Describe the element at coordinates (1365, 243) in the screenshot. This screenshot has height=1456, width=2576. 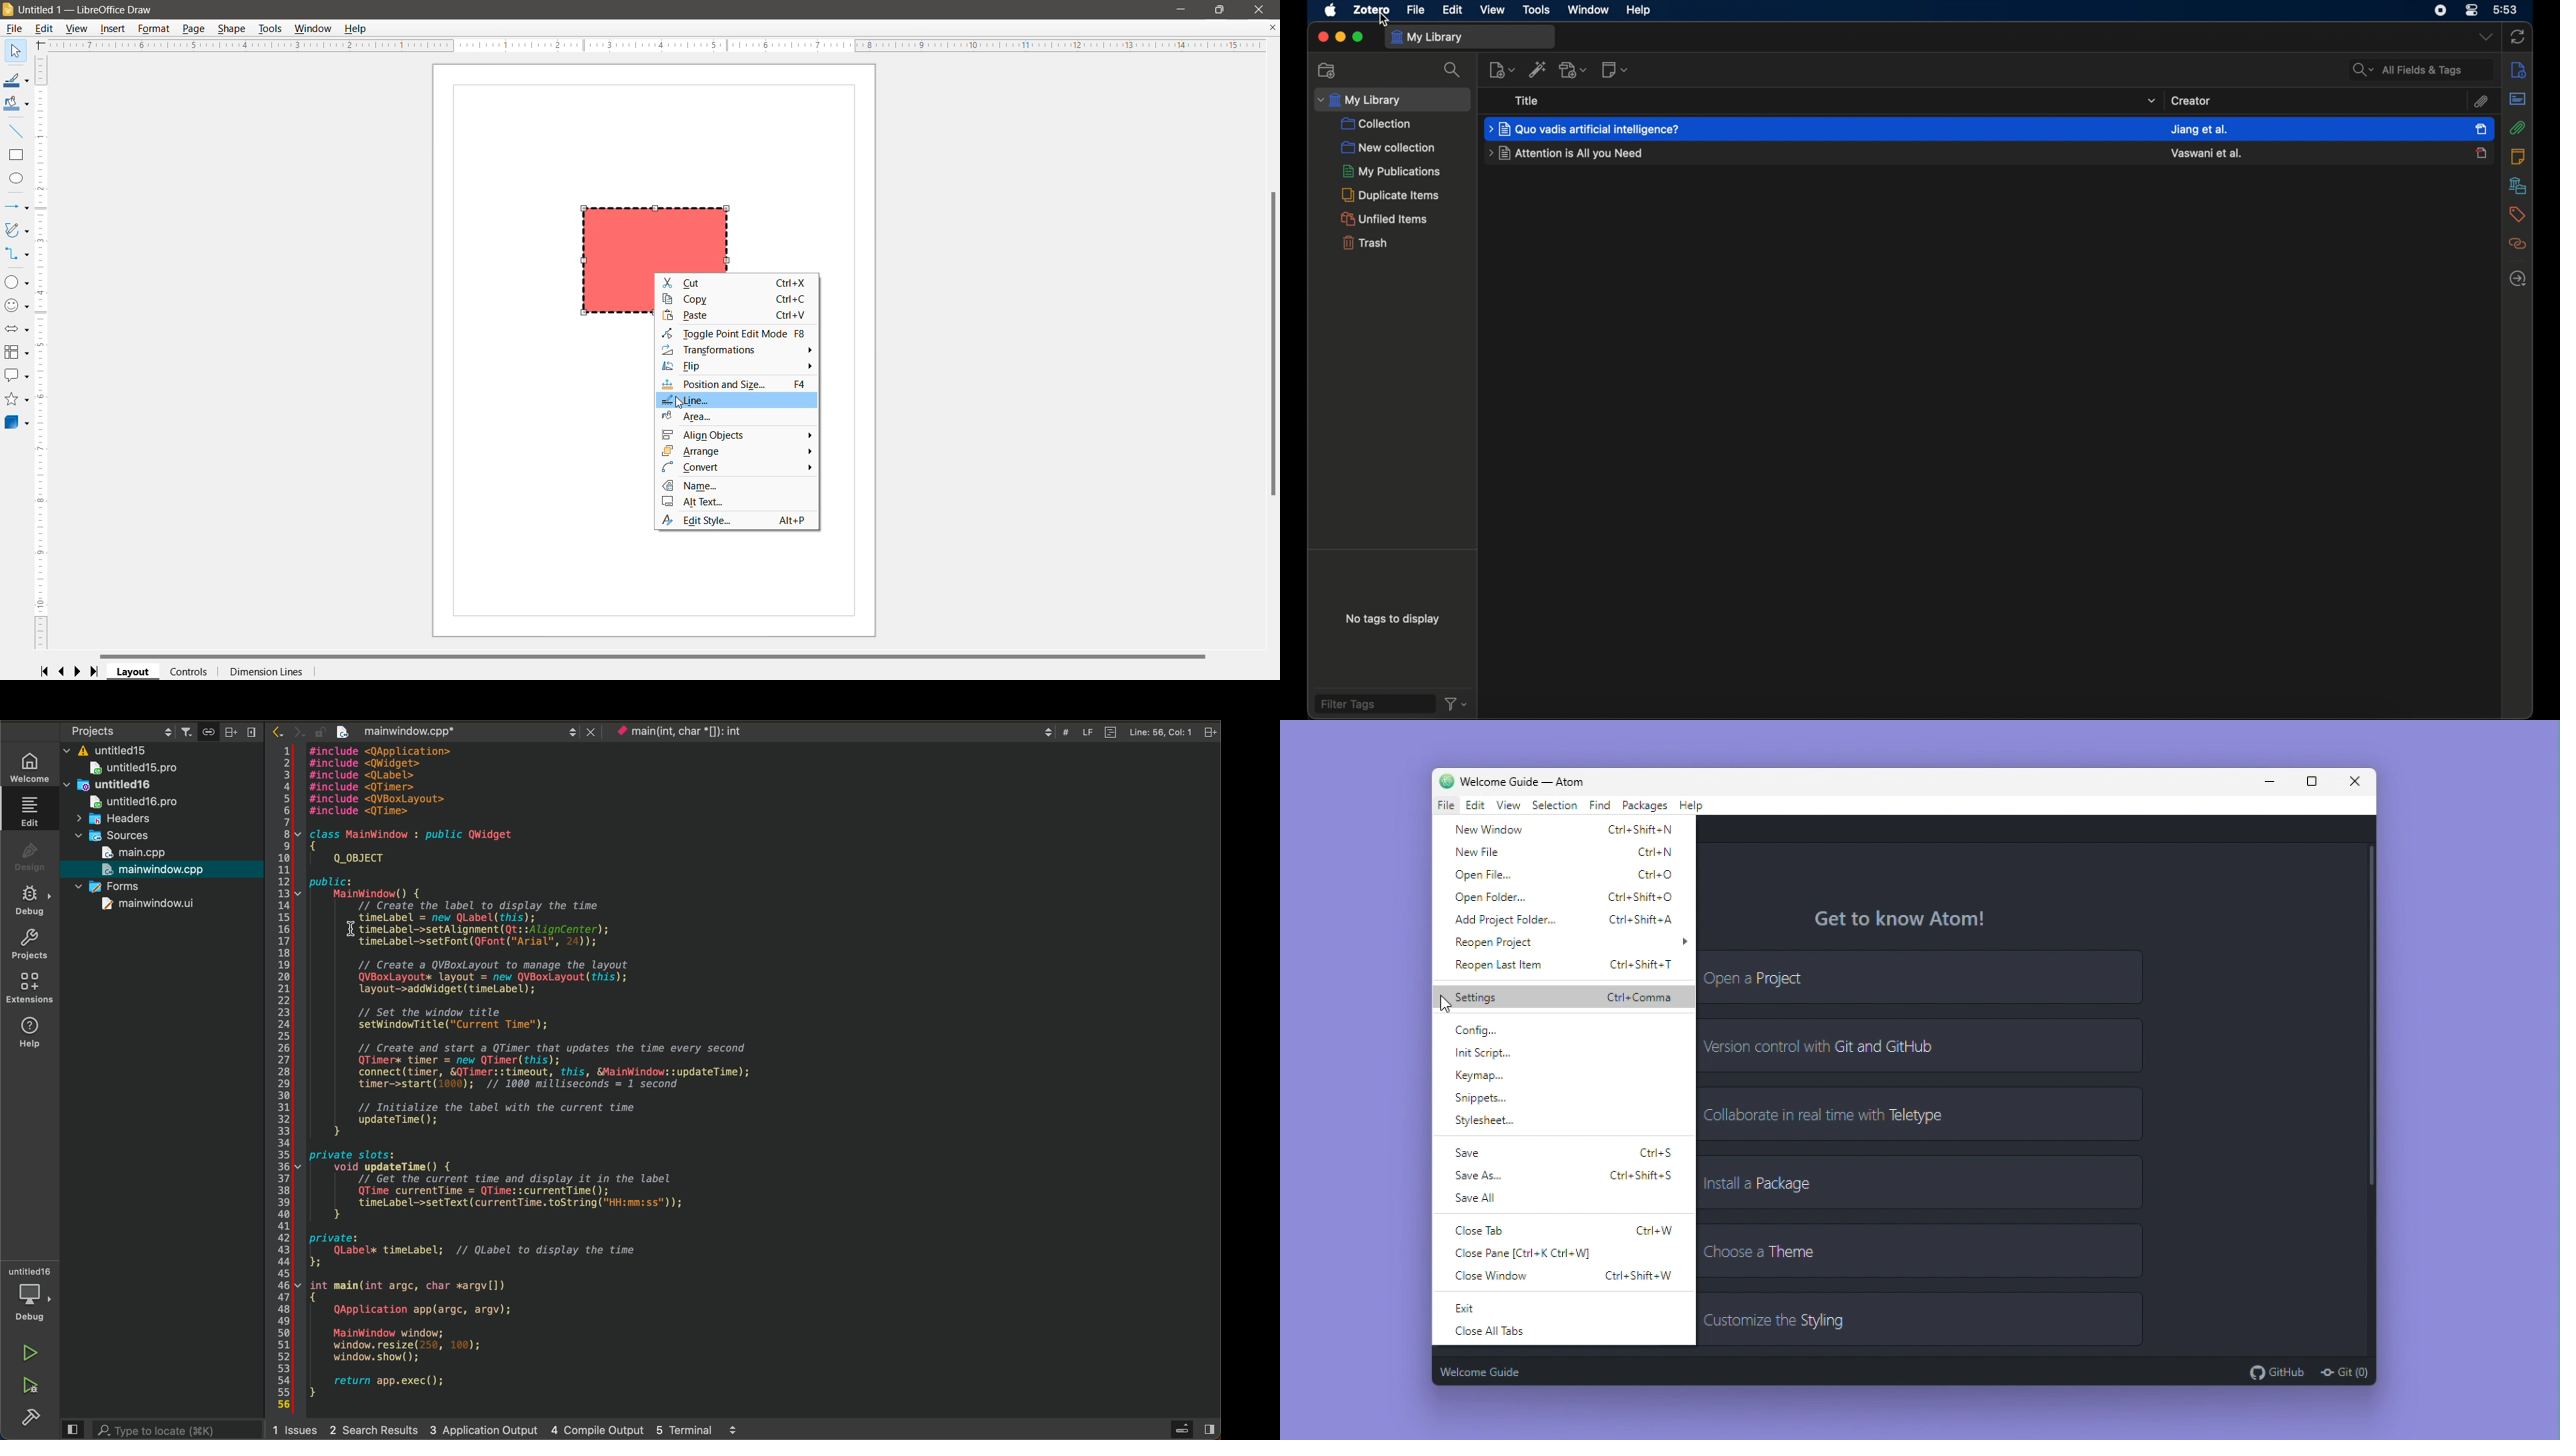
I see `trash` at that location.